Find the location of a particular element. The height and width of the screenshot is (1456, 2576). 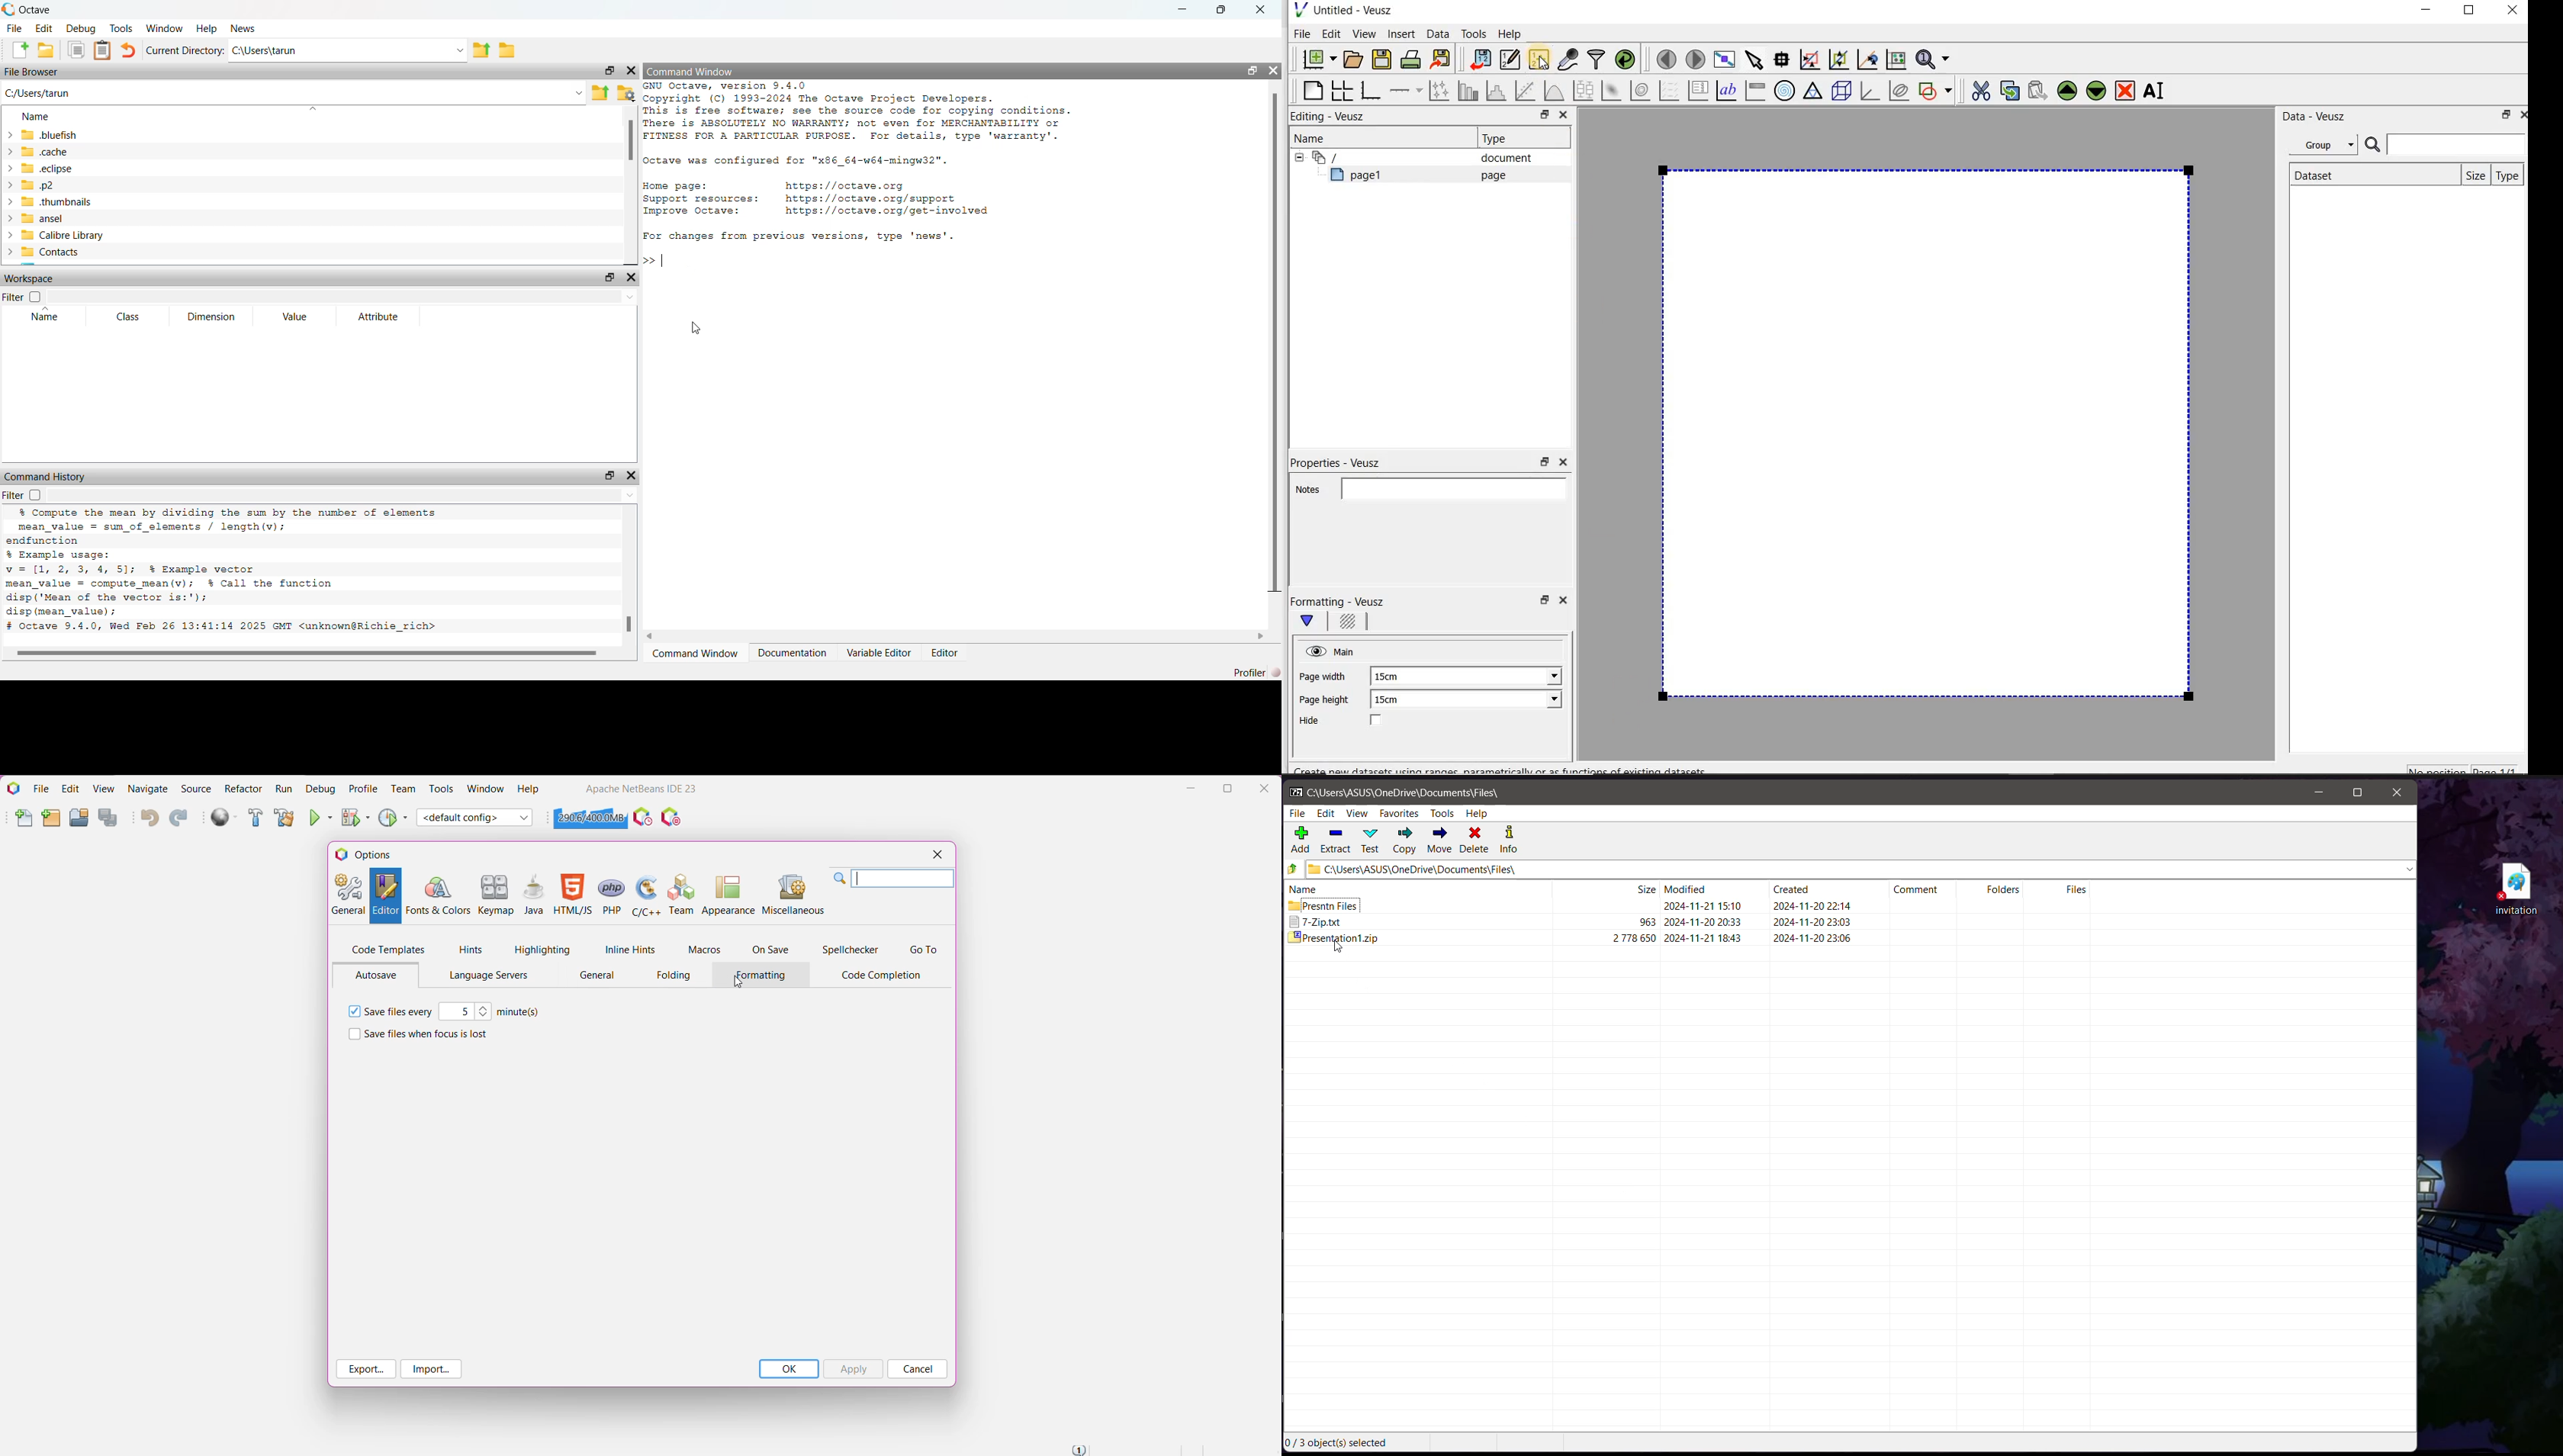

Plot points with lines and error bars is located at coordinates (1440, 90).